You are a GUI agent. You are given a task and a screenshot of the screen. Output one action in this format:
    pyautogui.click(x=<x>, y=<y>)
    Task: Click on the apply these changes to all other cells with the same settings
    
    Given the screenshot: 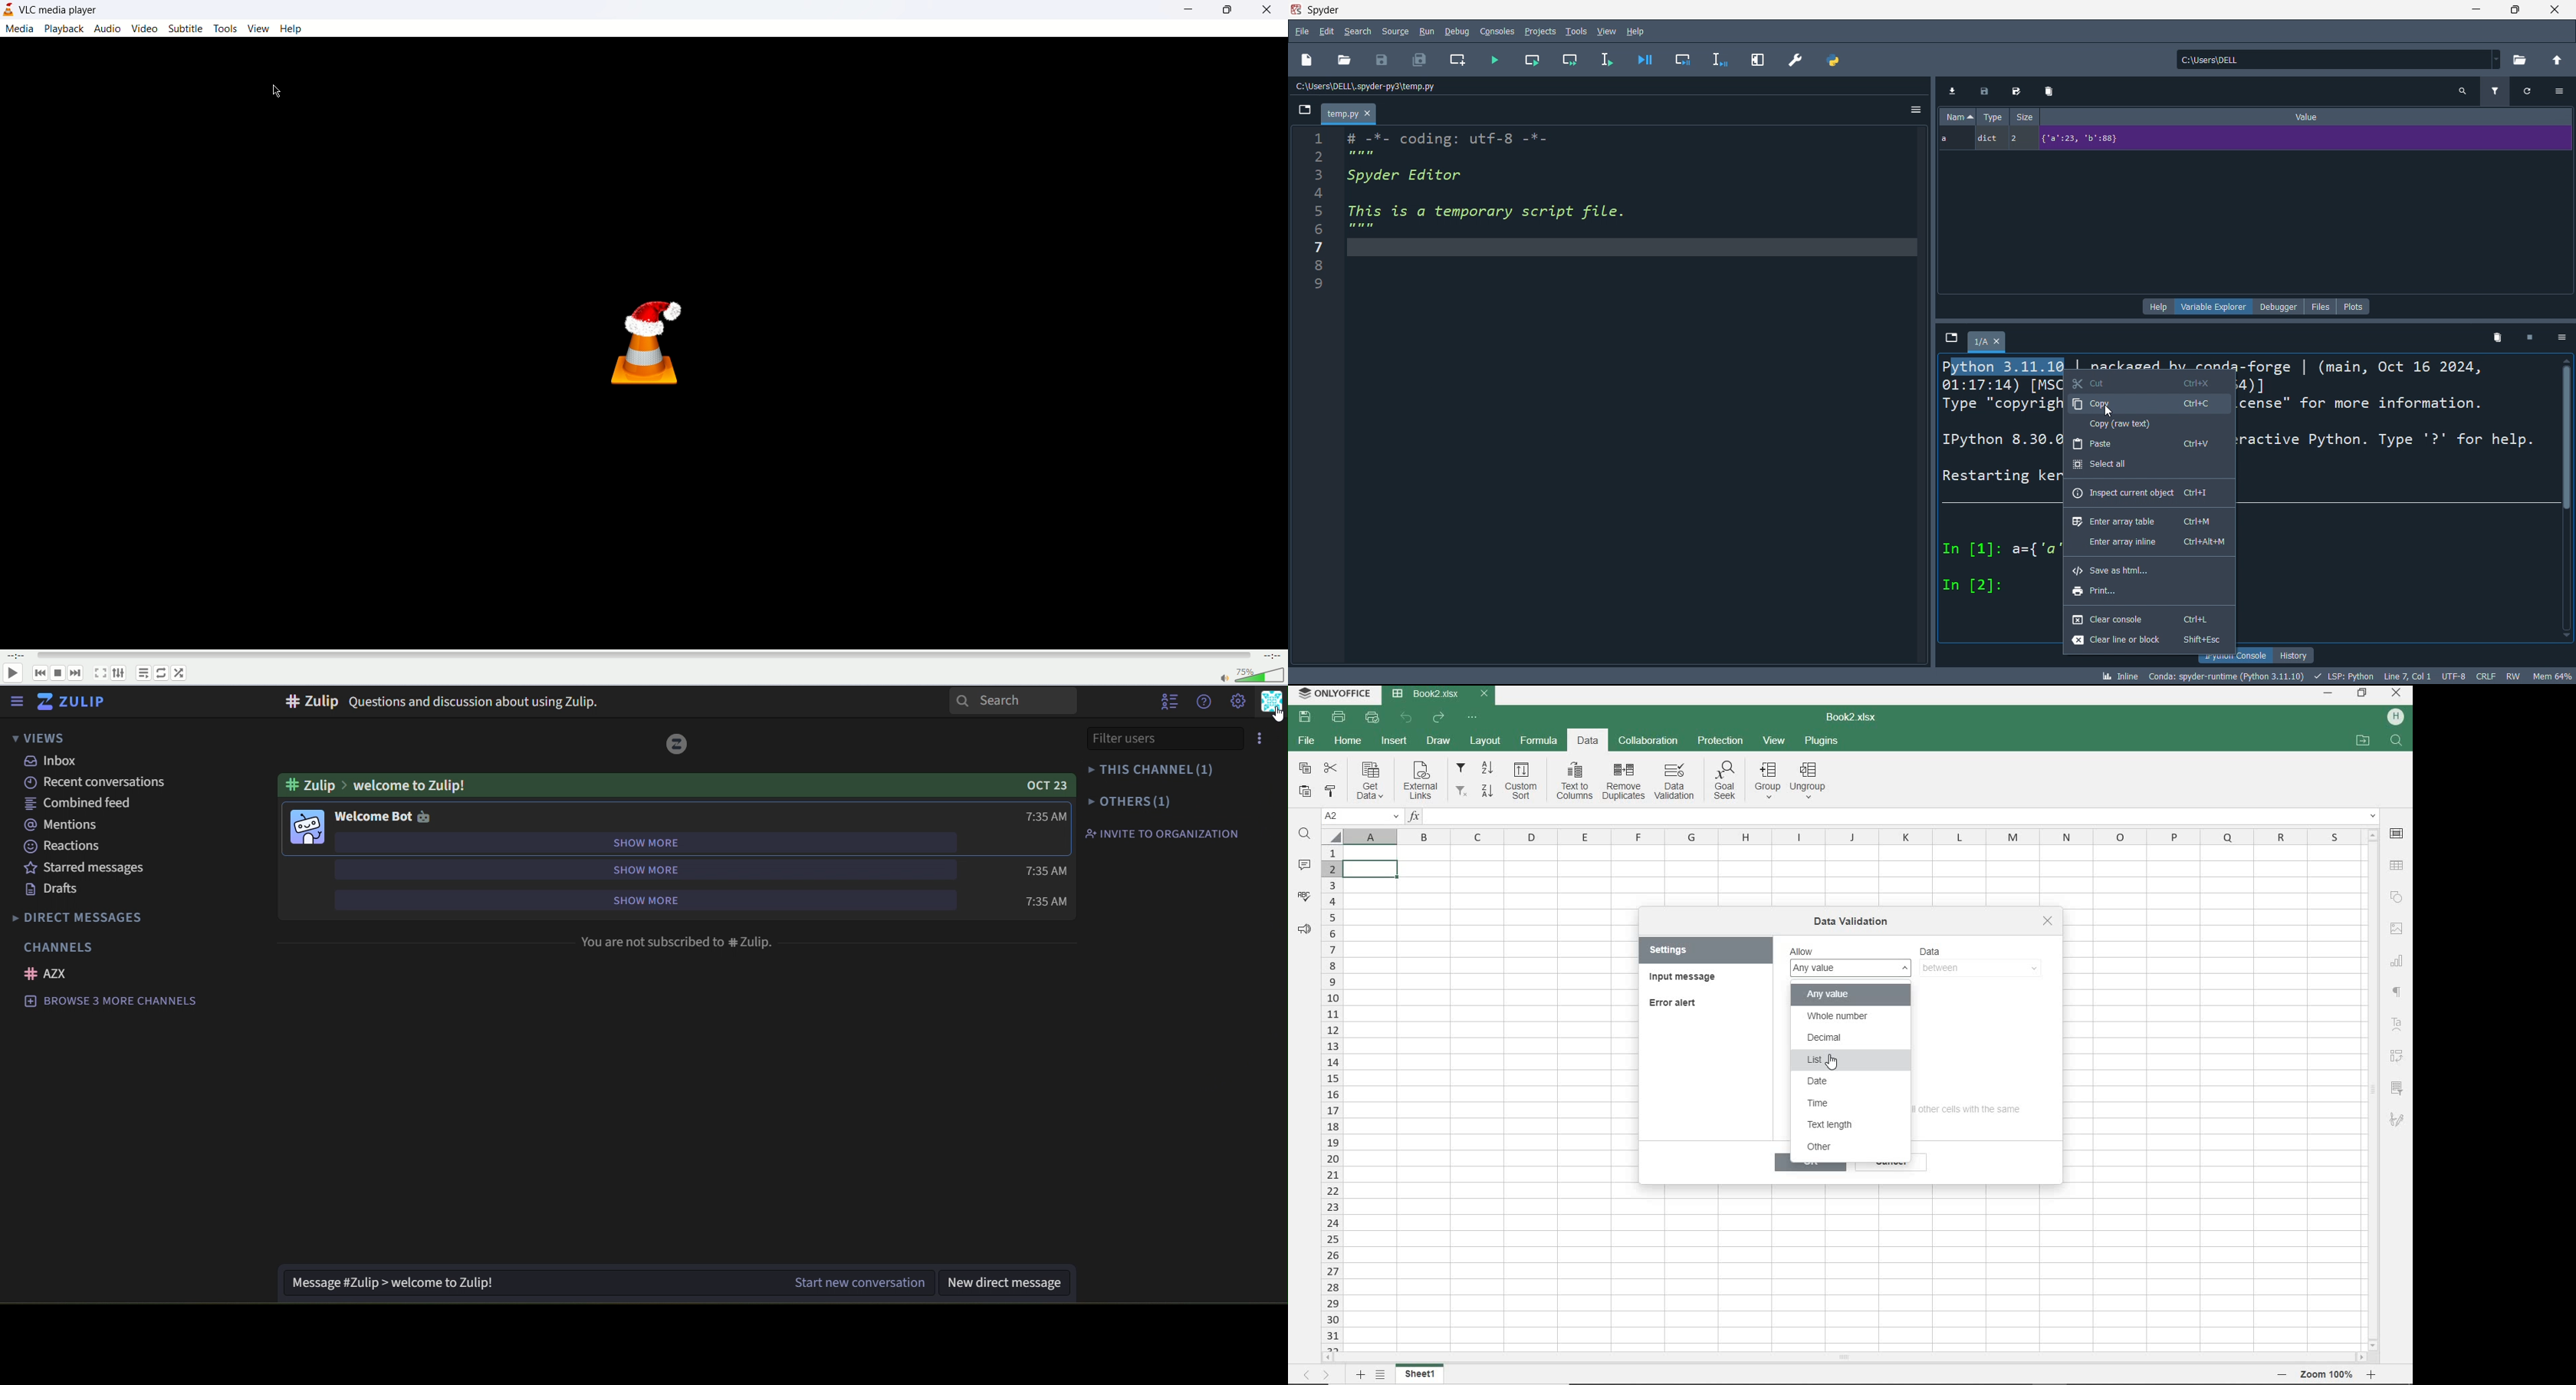 What is the action you would take?
    pyautogui.click(x=1968, y=1114)
    